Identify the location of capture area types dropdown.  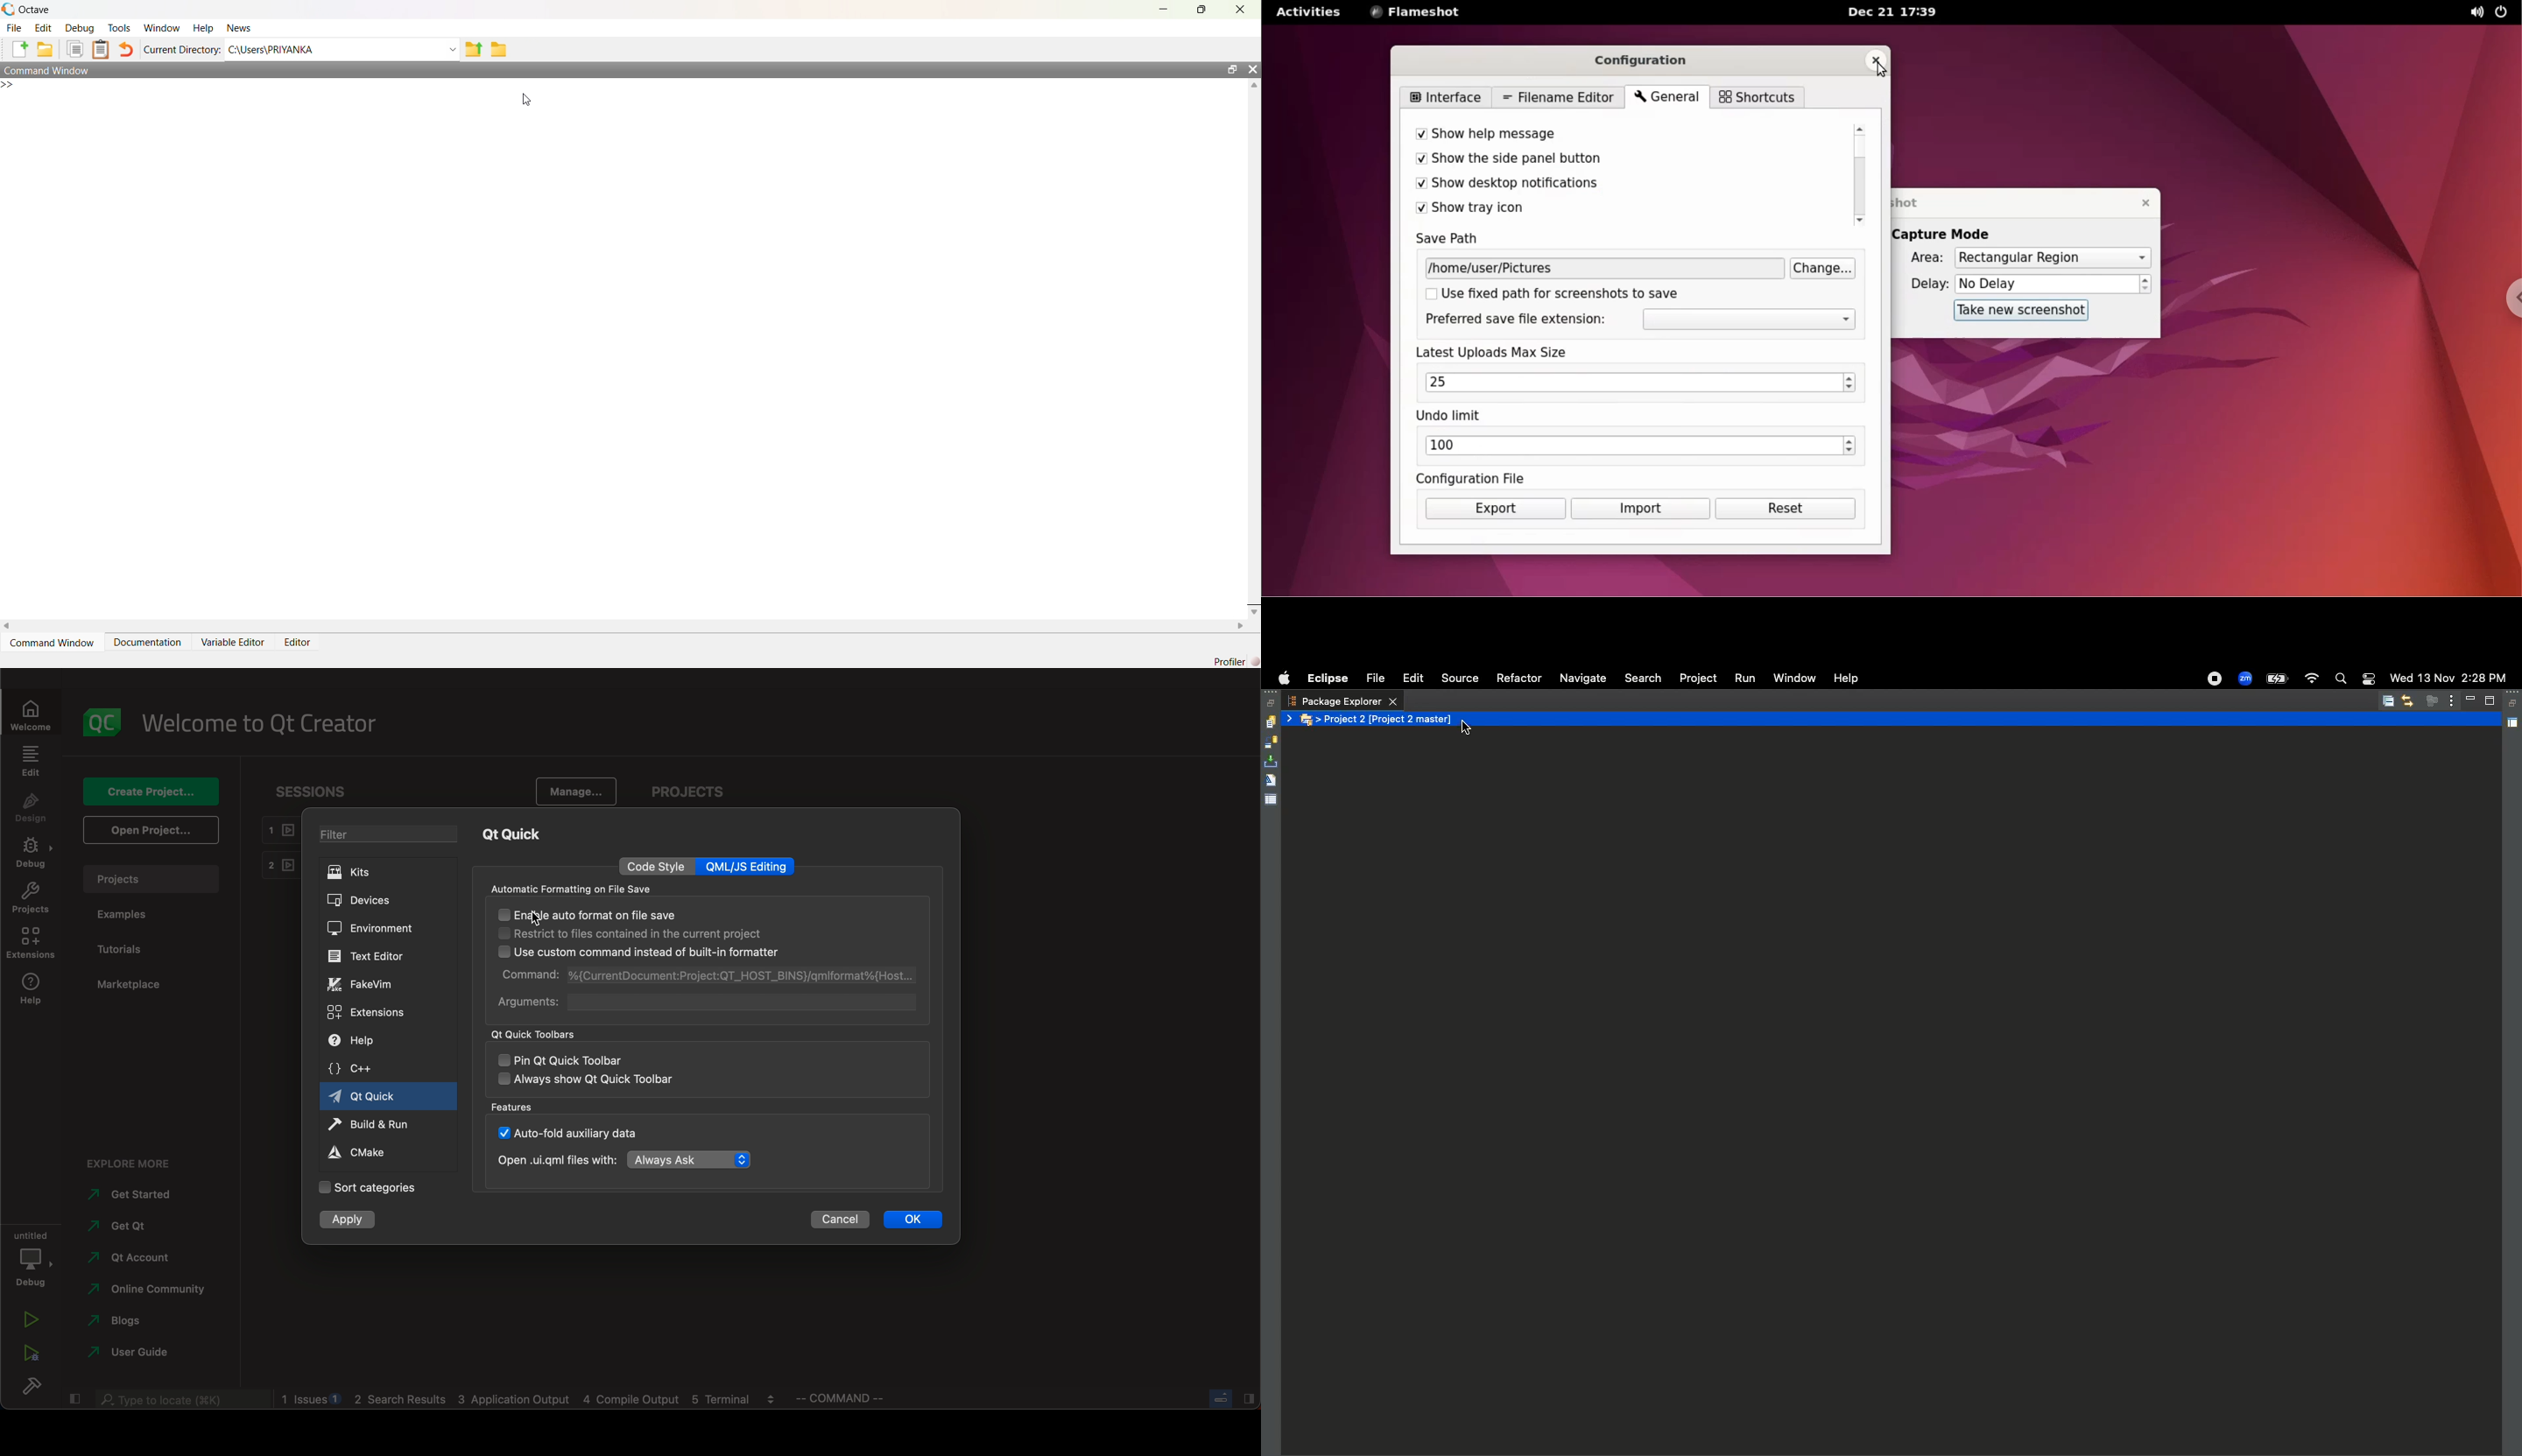
(2052, 257).